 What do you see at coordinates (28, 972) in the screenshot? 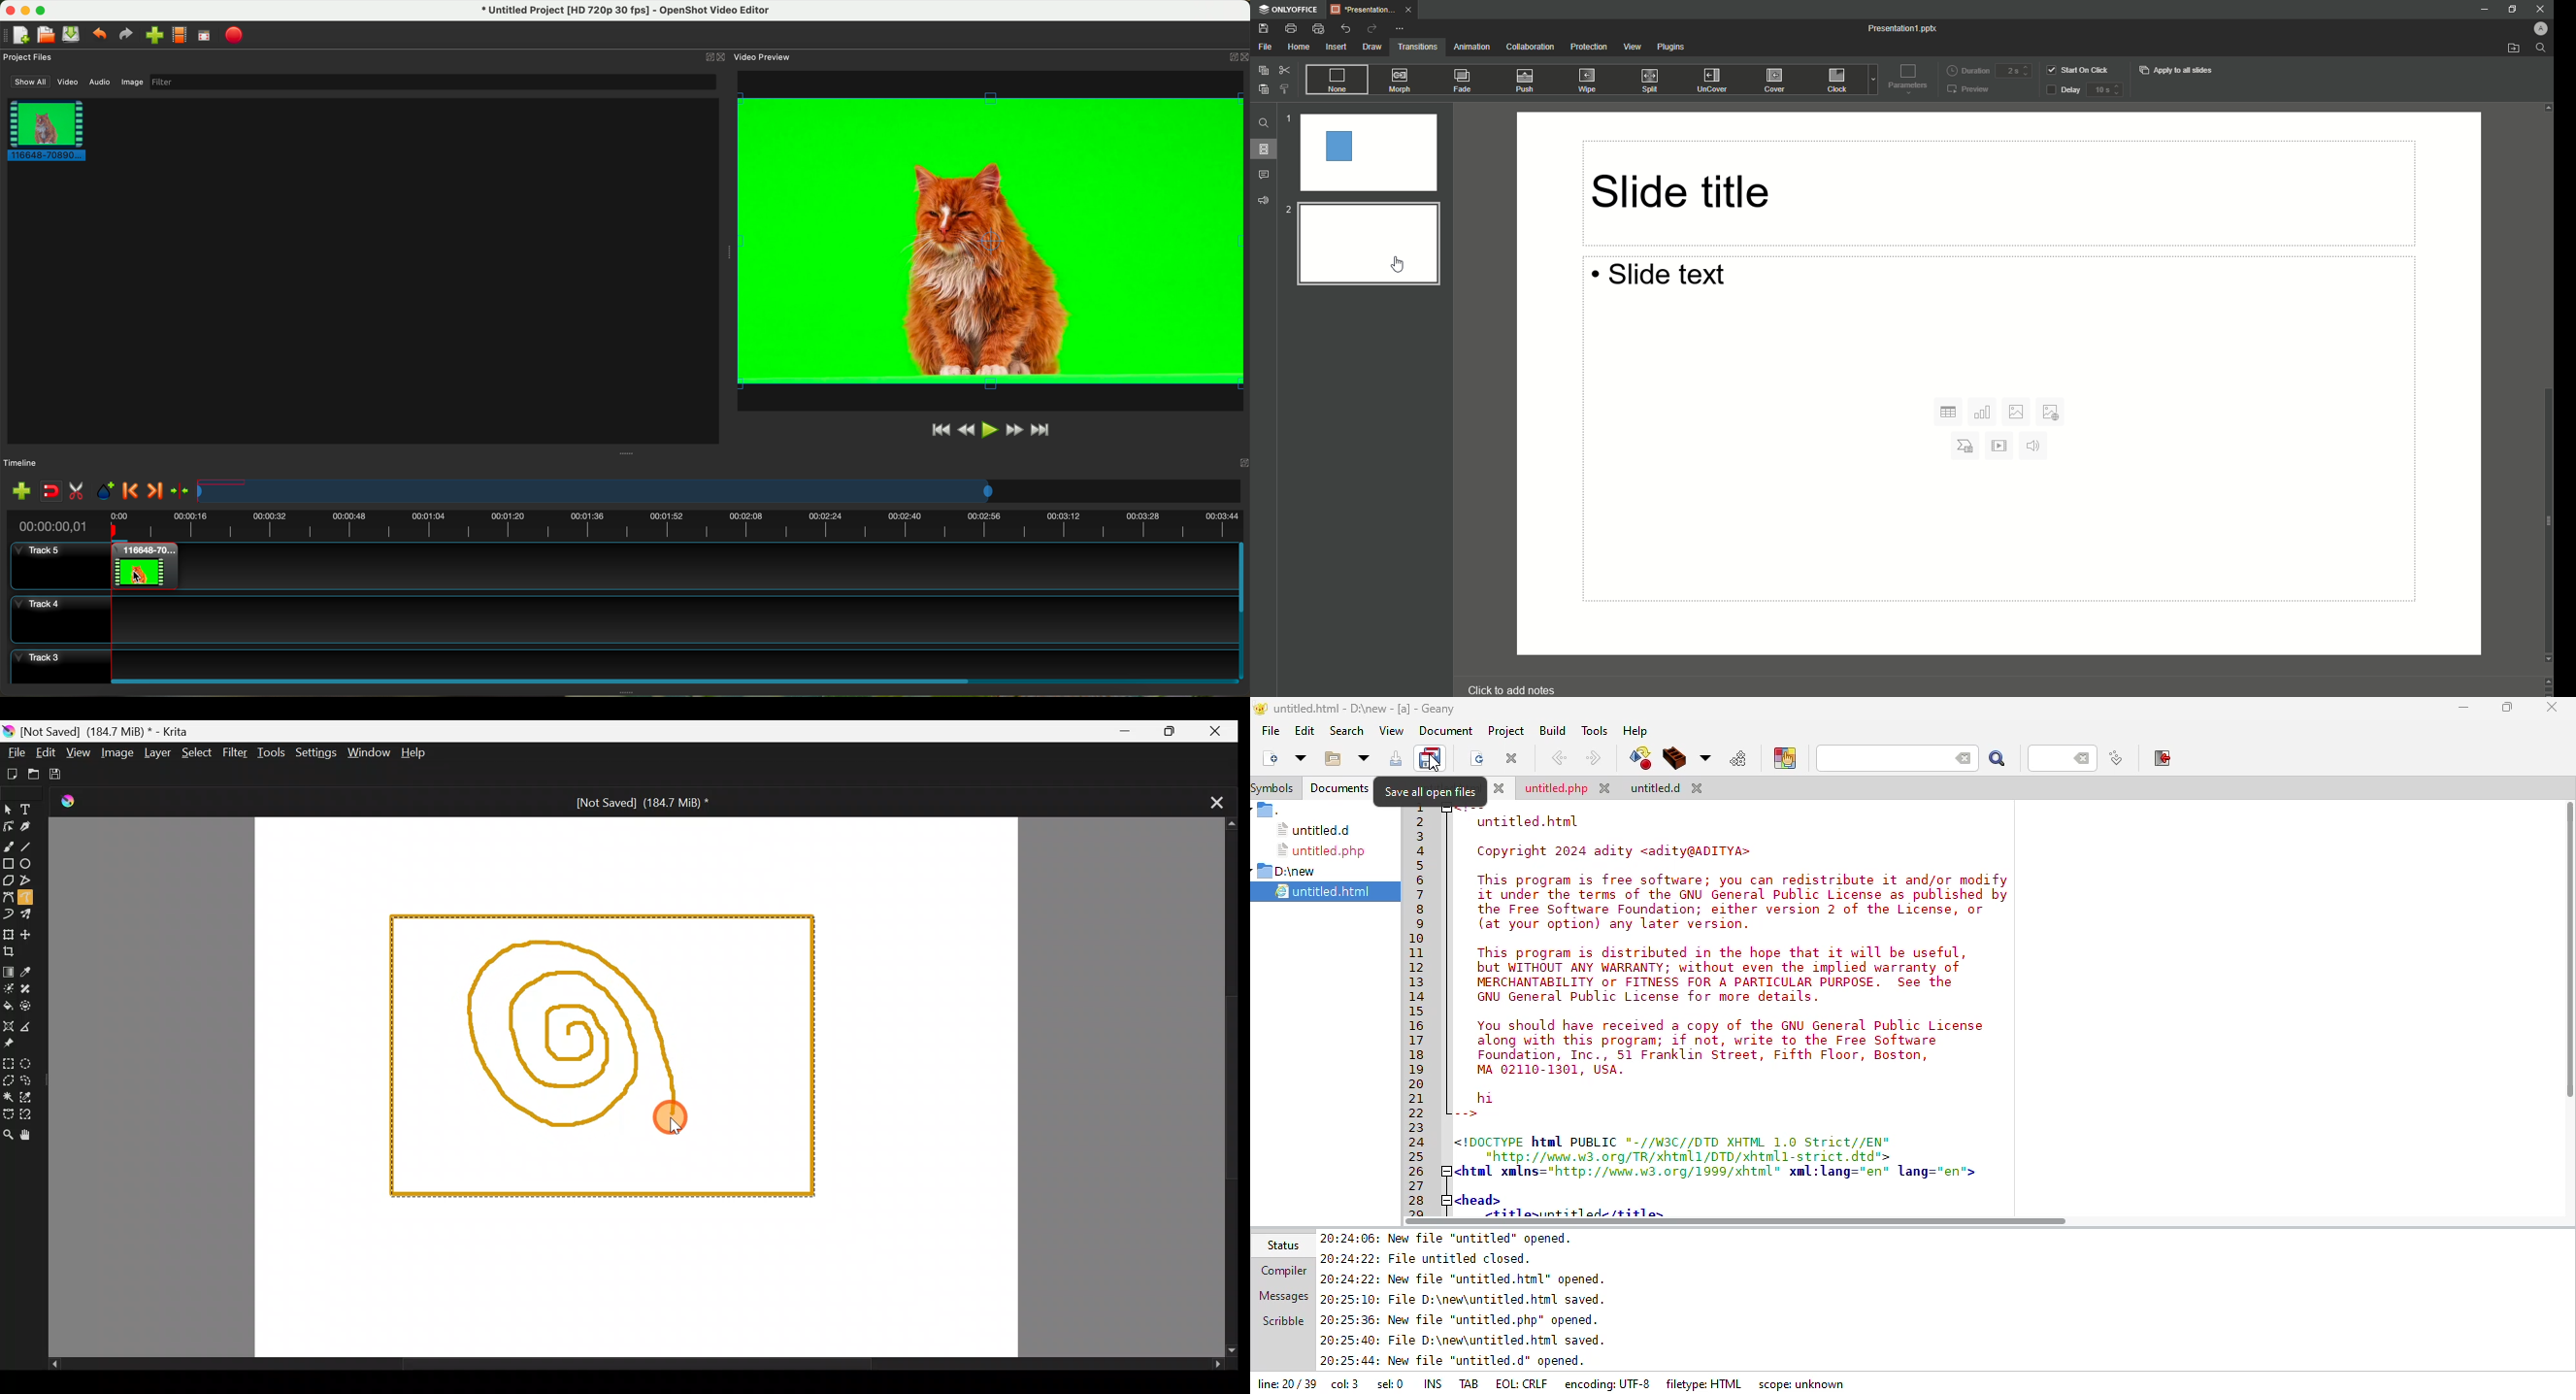
I see `Sample a colour` at bounding box center [28, 972].